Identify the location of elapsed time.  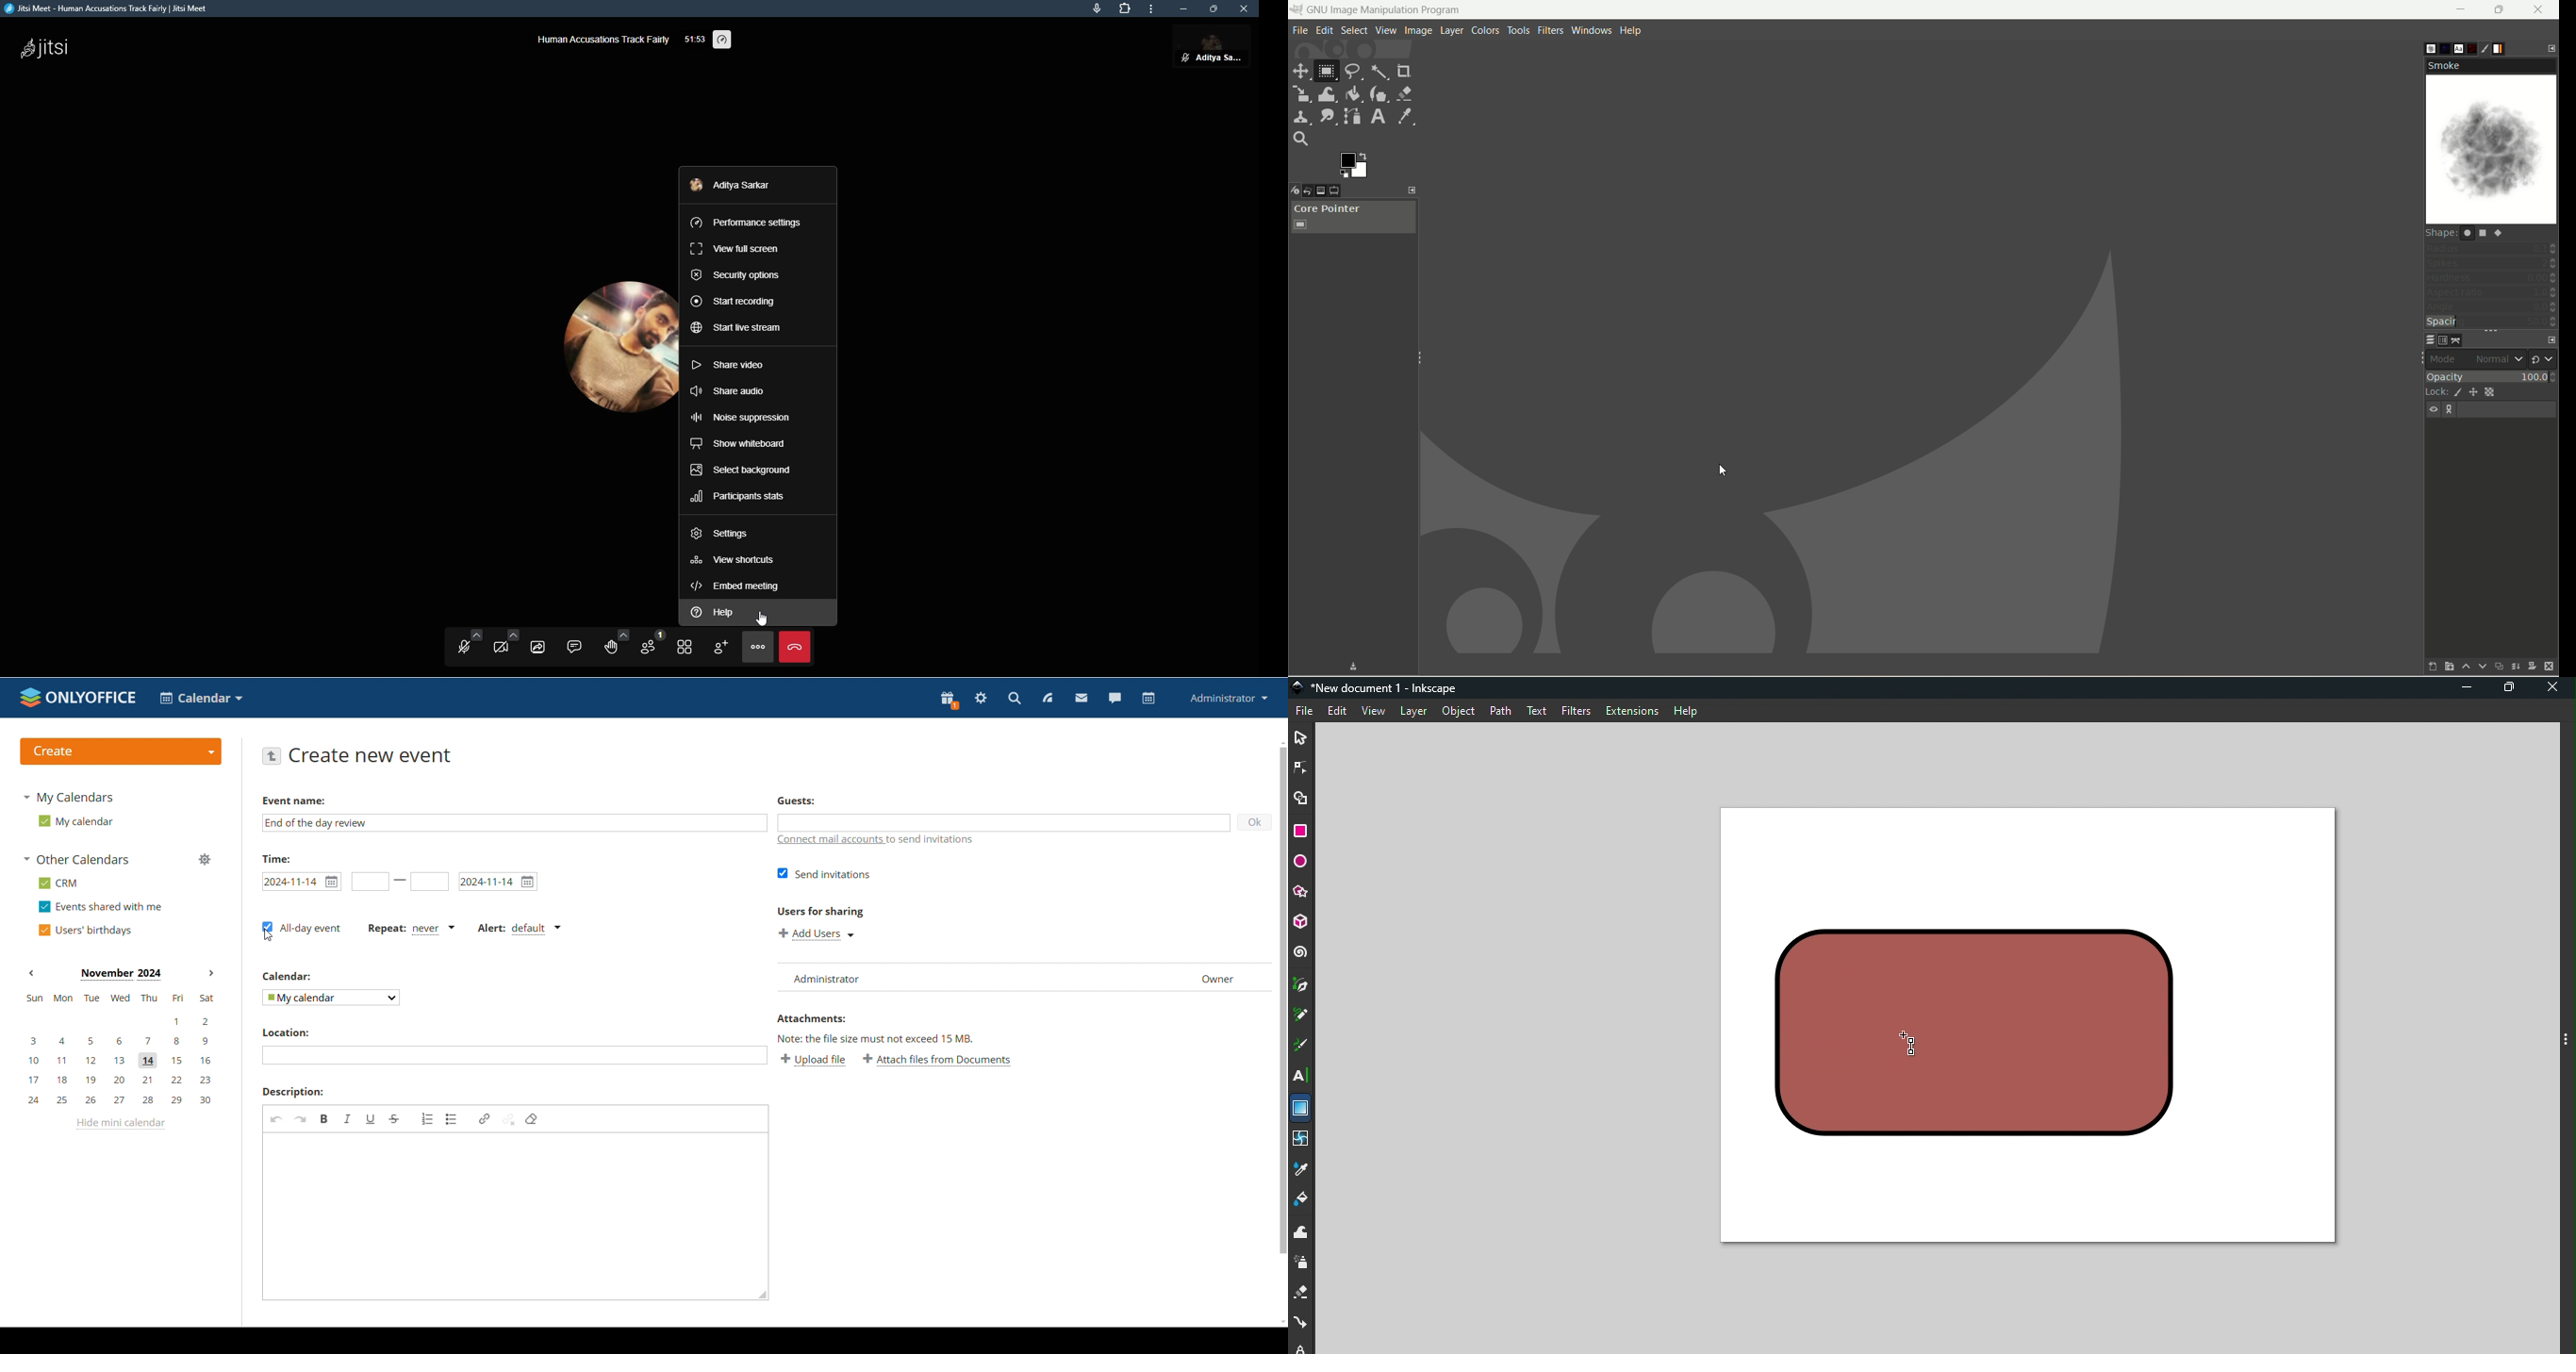
(695, 39).